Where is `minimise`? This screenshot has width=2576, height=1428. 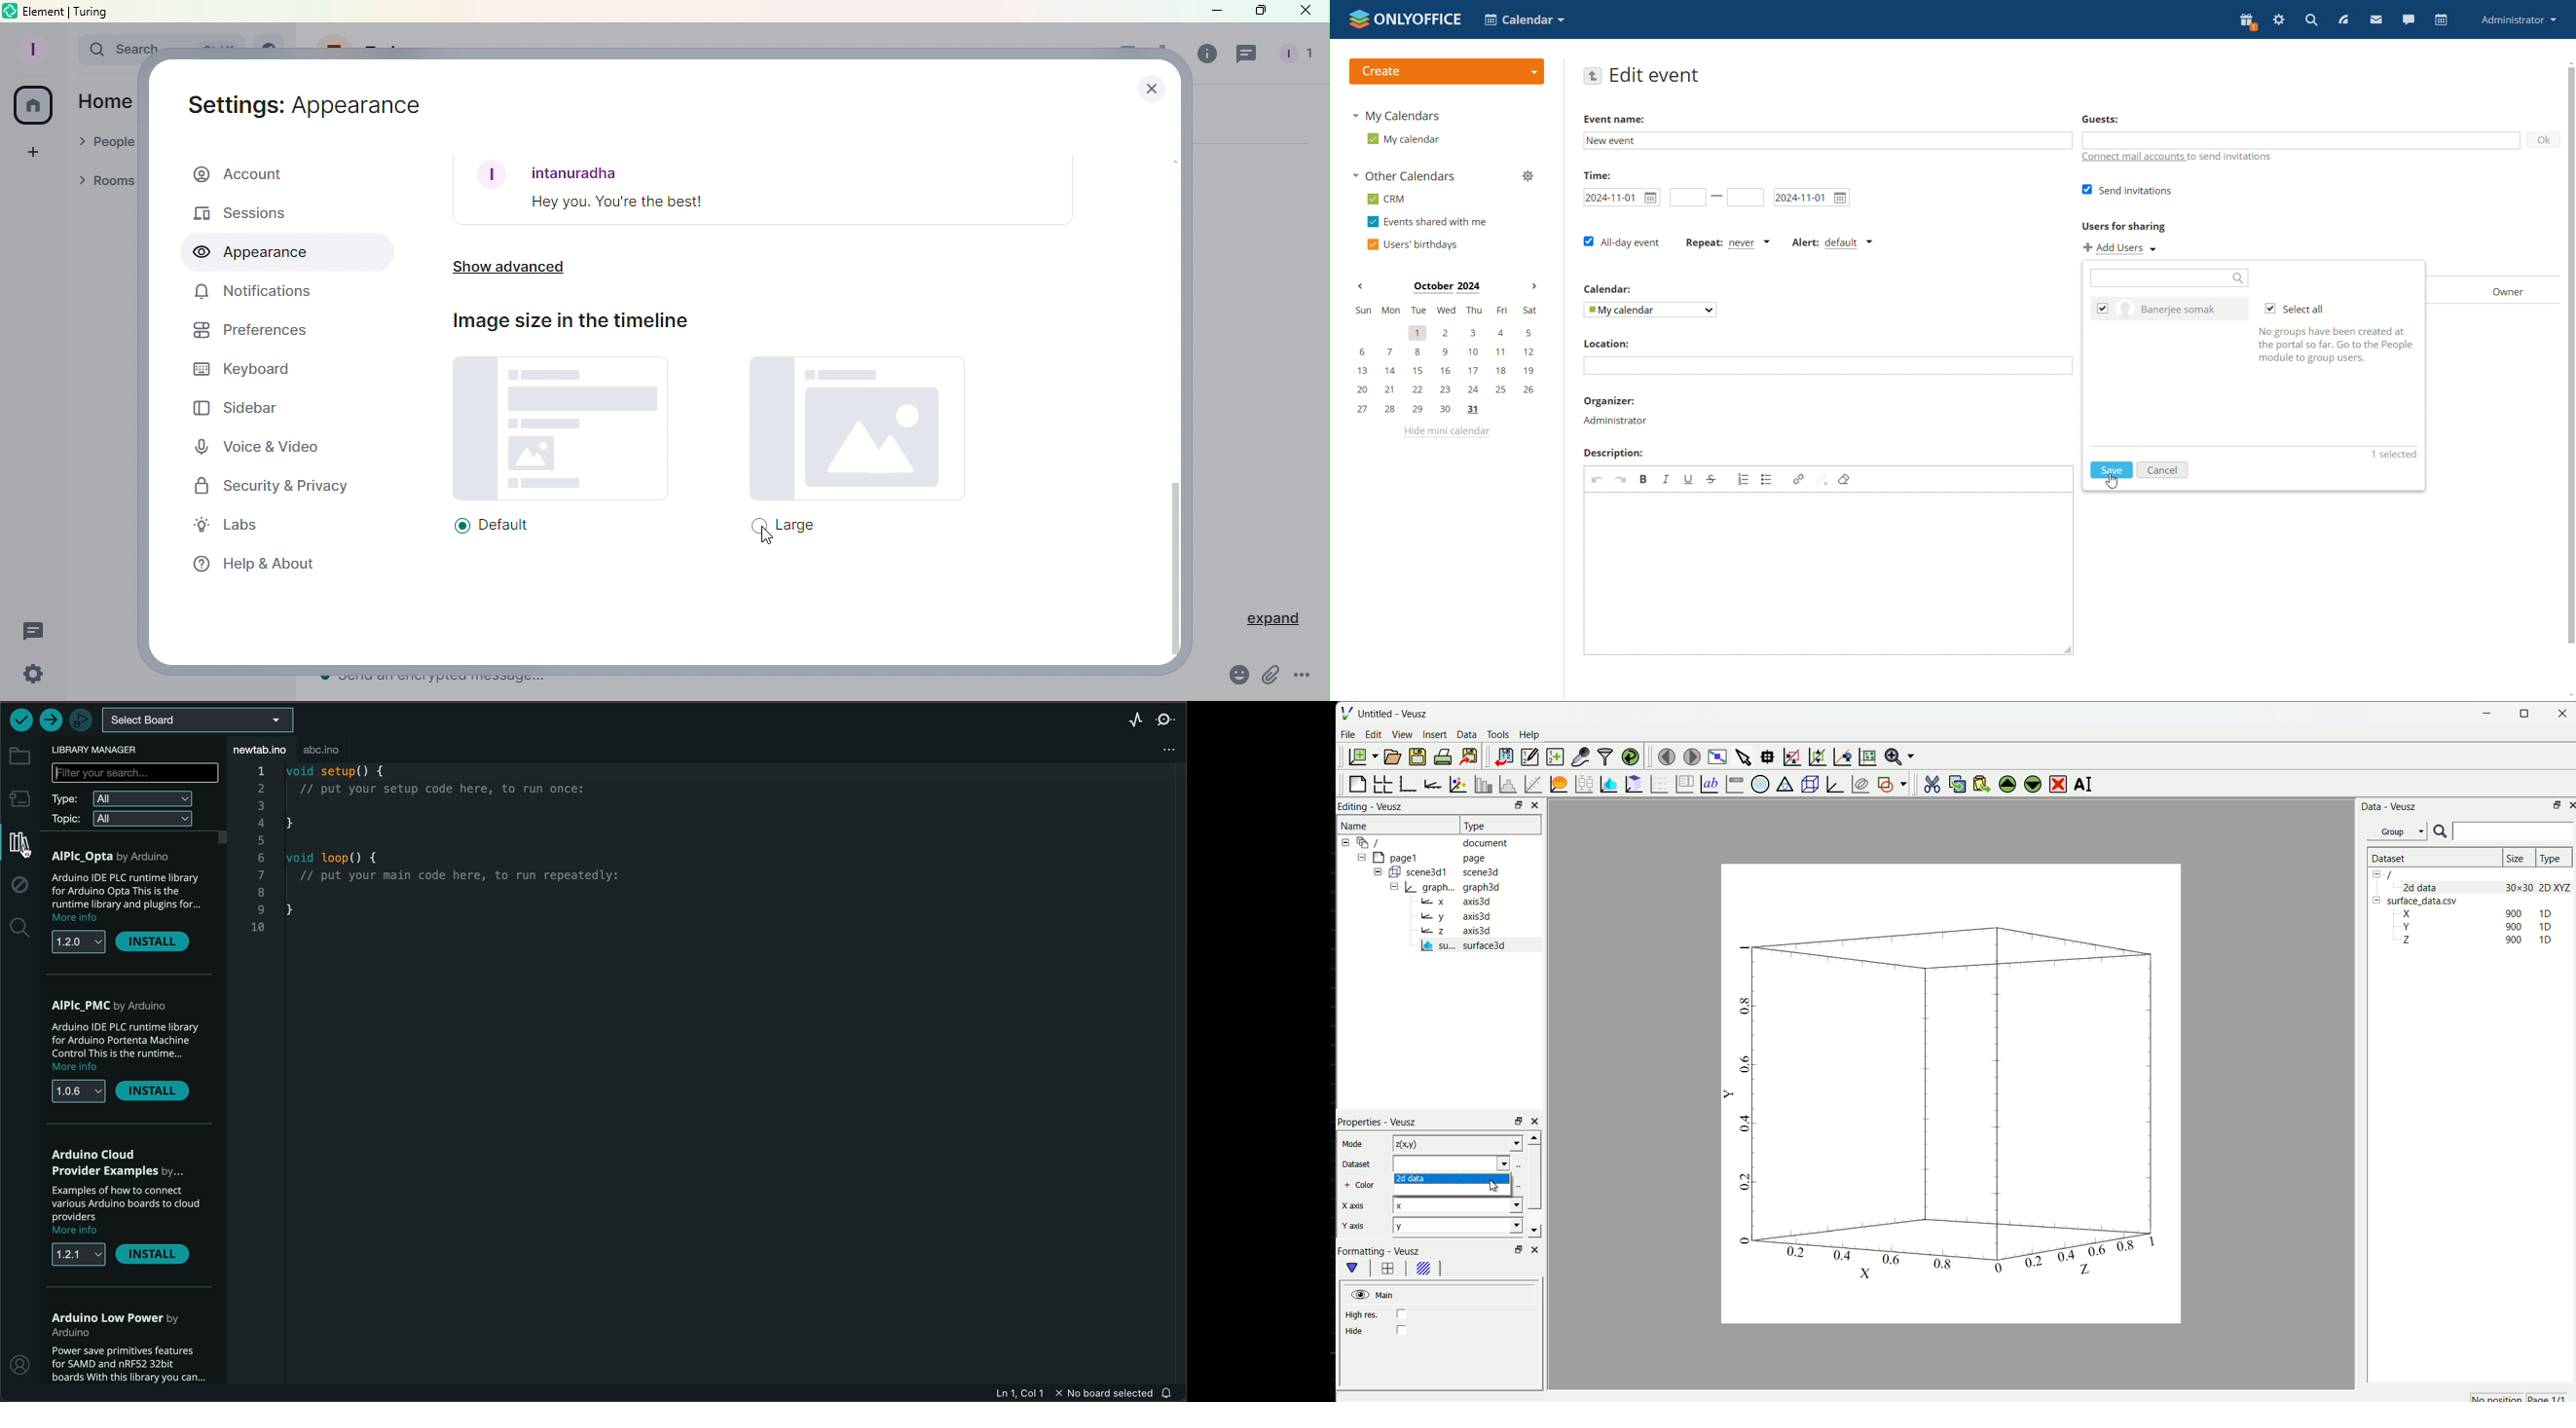 minimise is located at coordinates (2488, 712).